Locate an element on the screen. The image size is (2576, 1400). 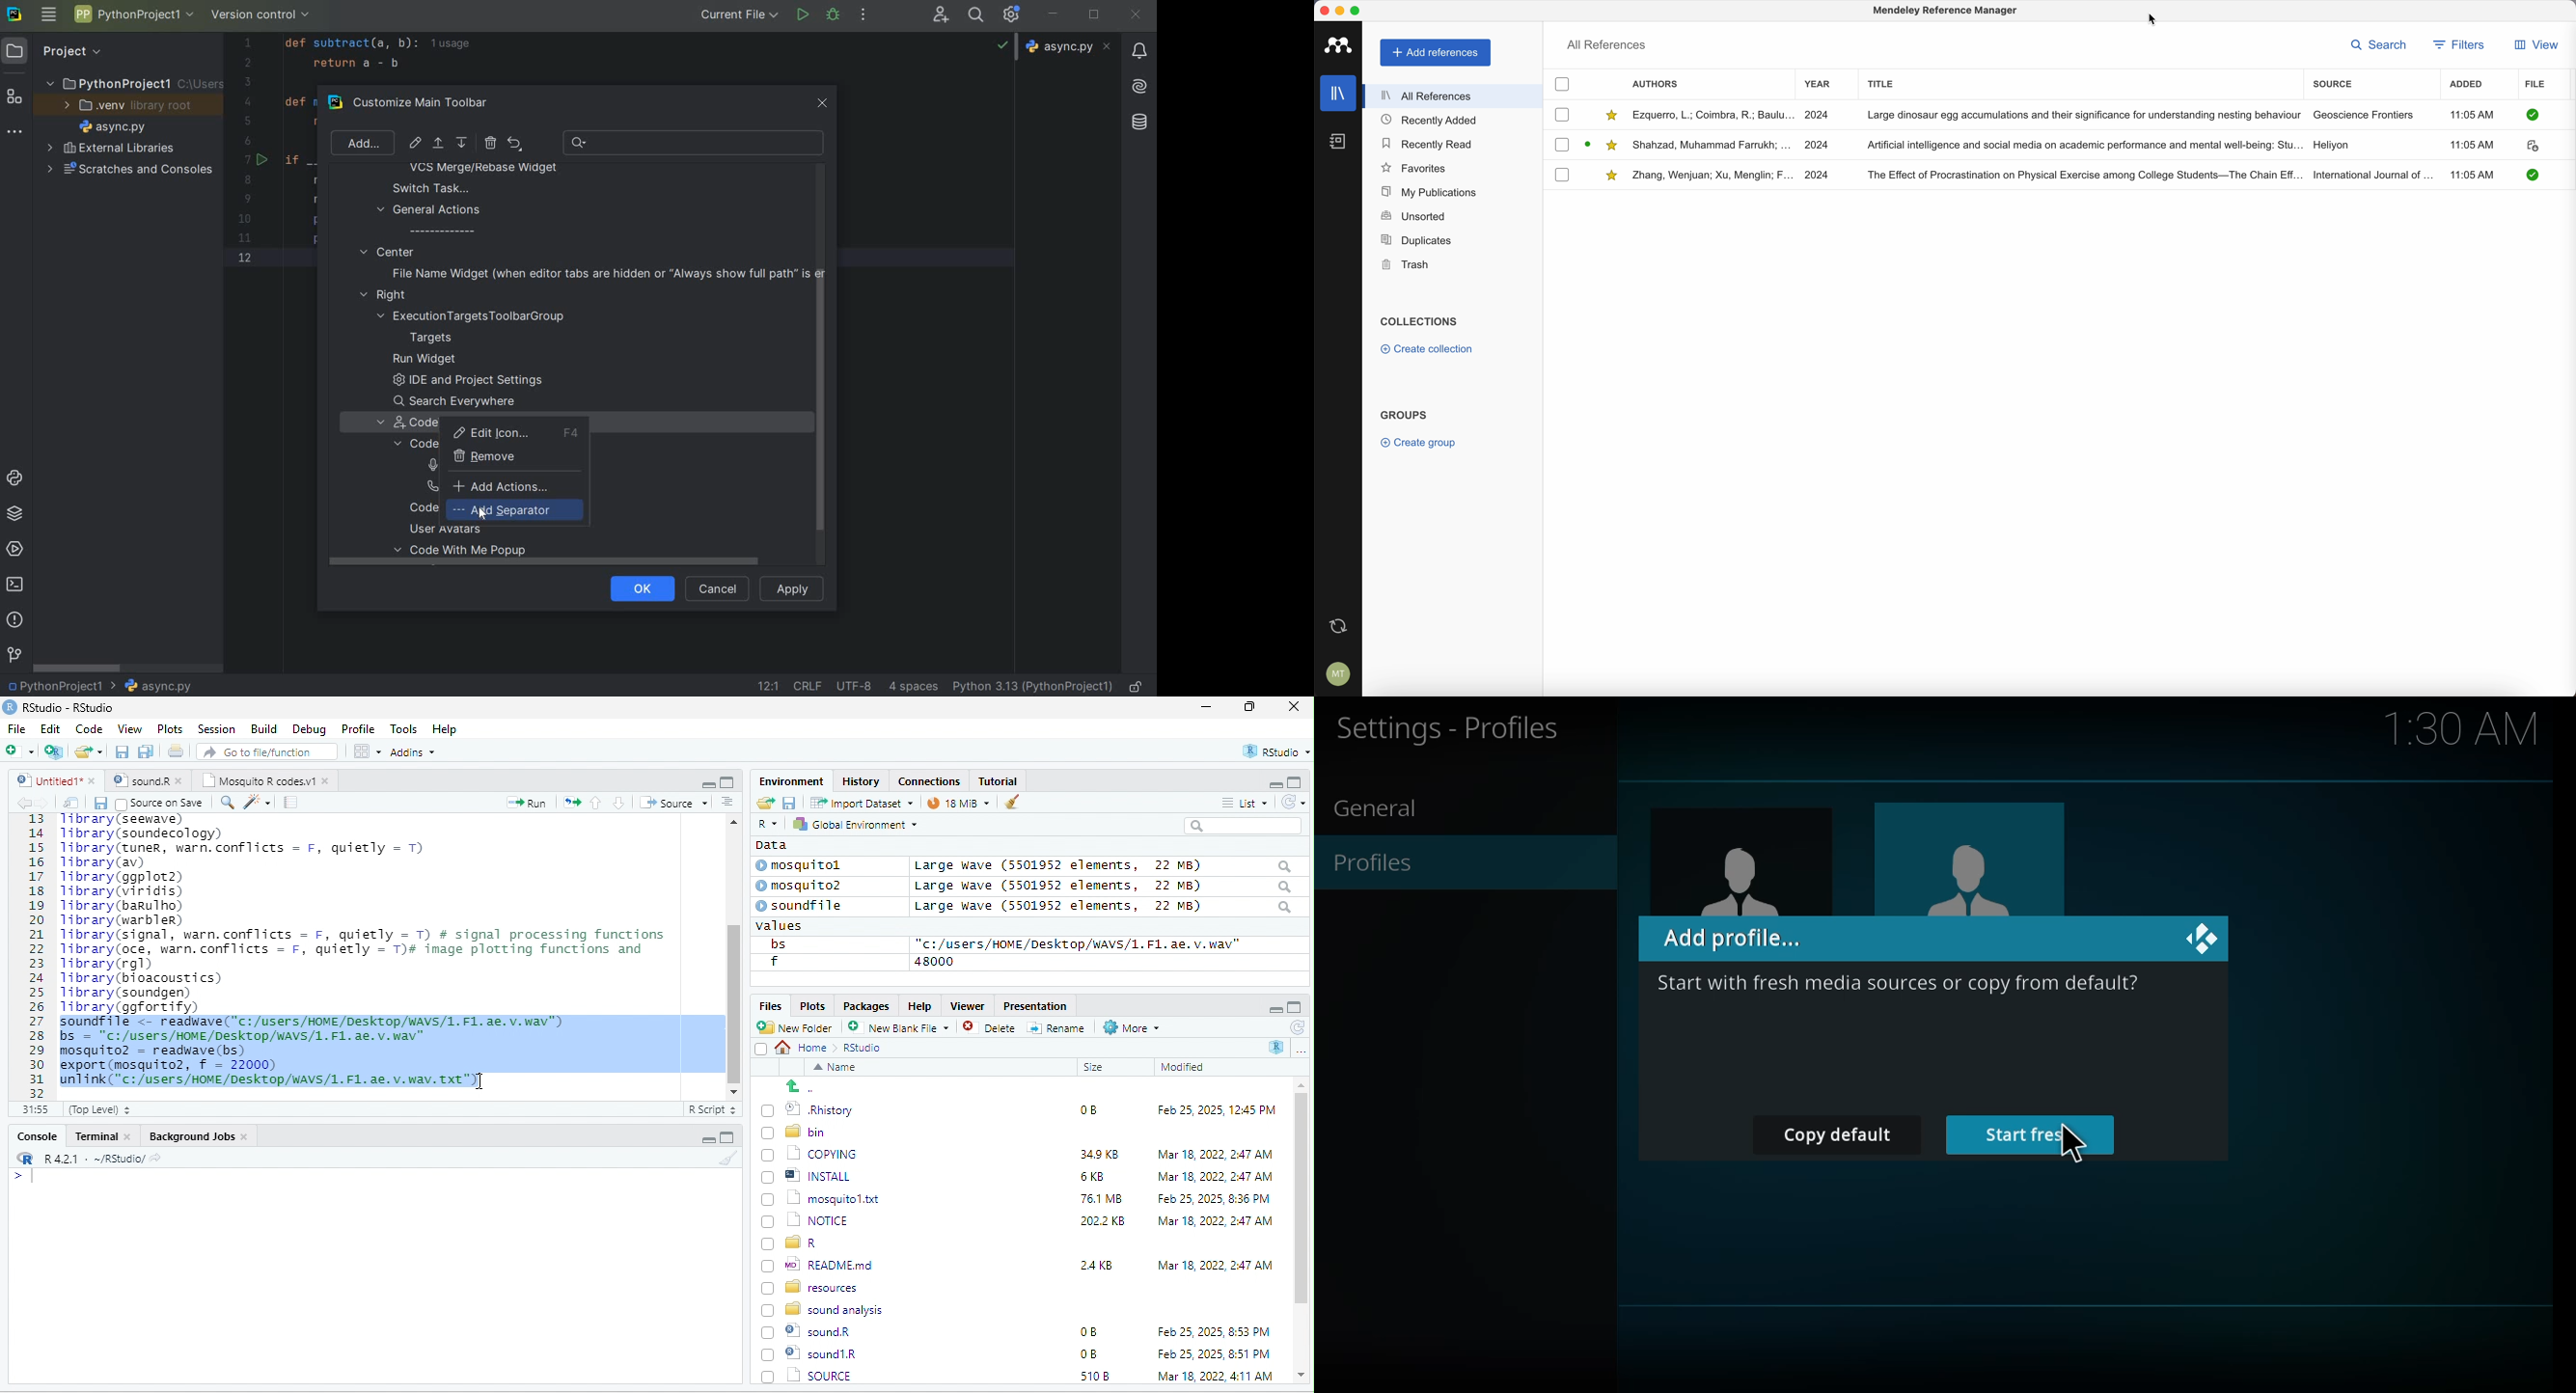
Mar 18, 2022, 4:11 AM is located at coordinates (1214, 1353).